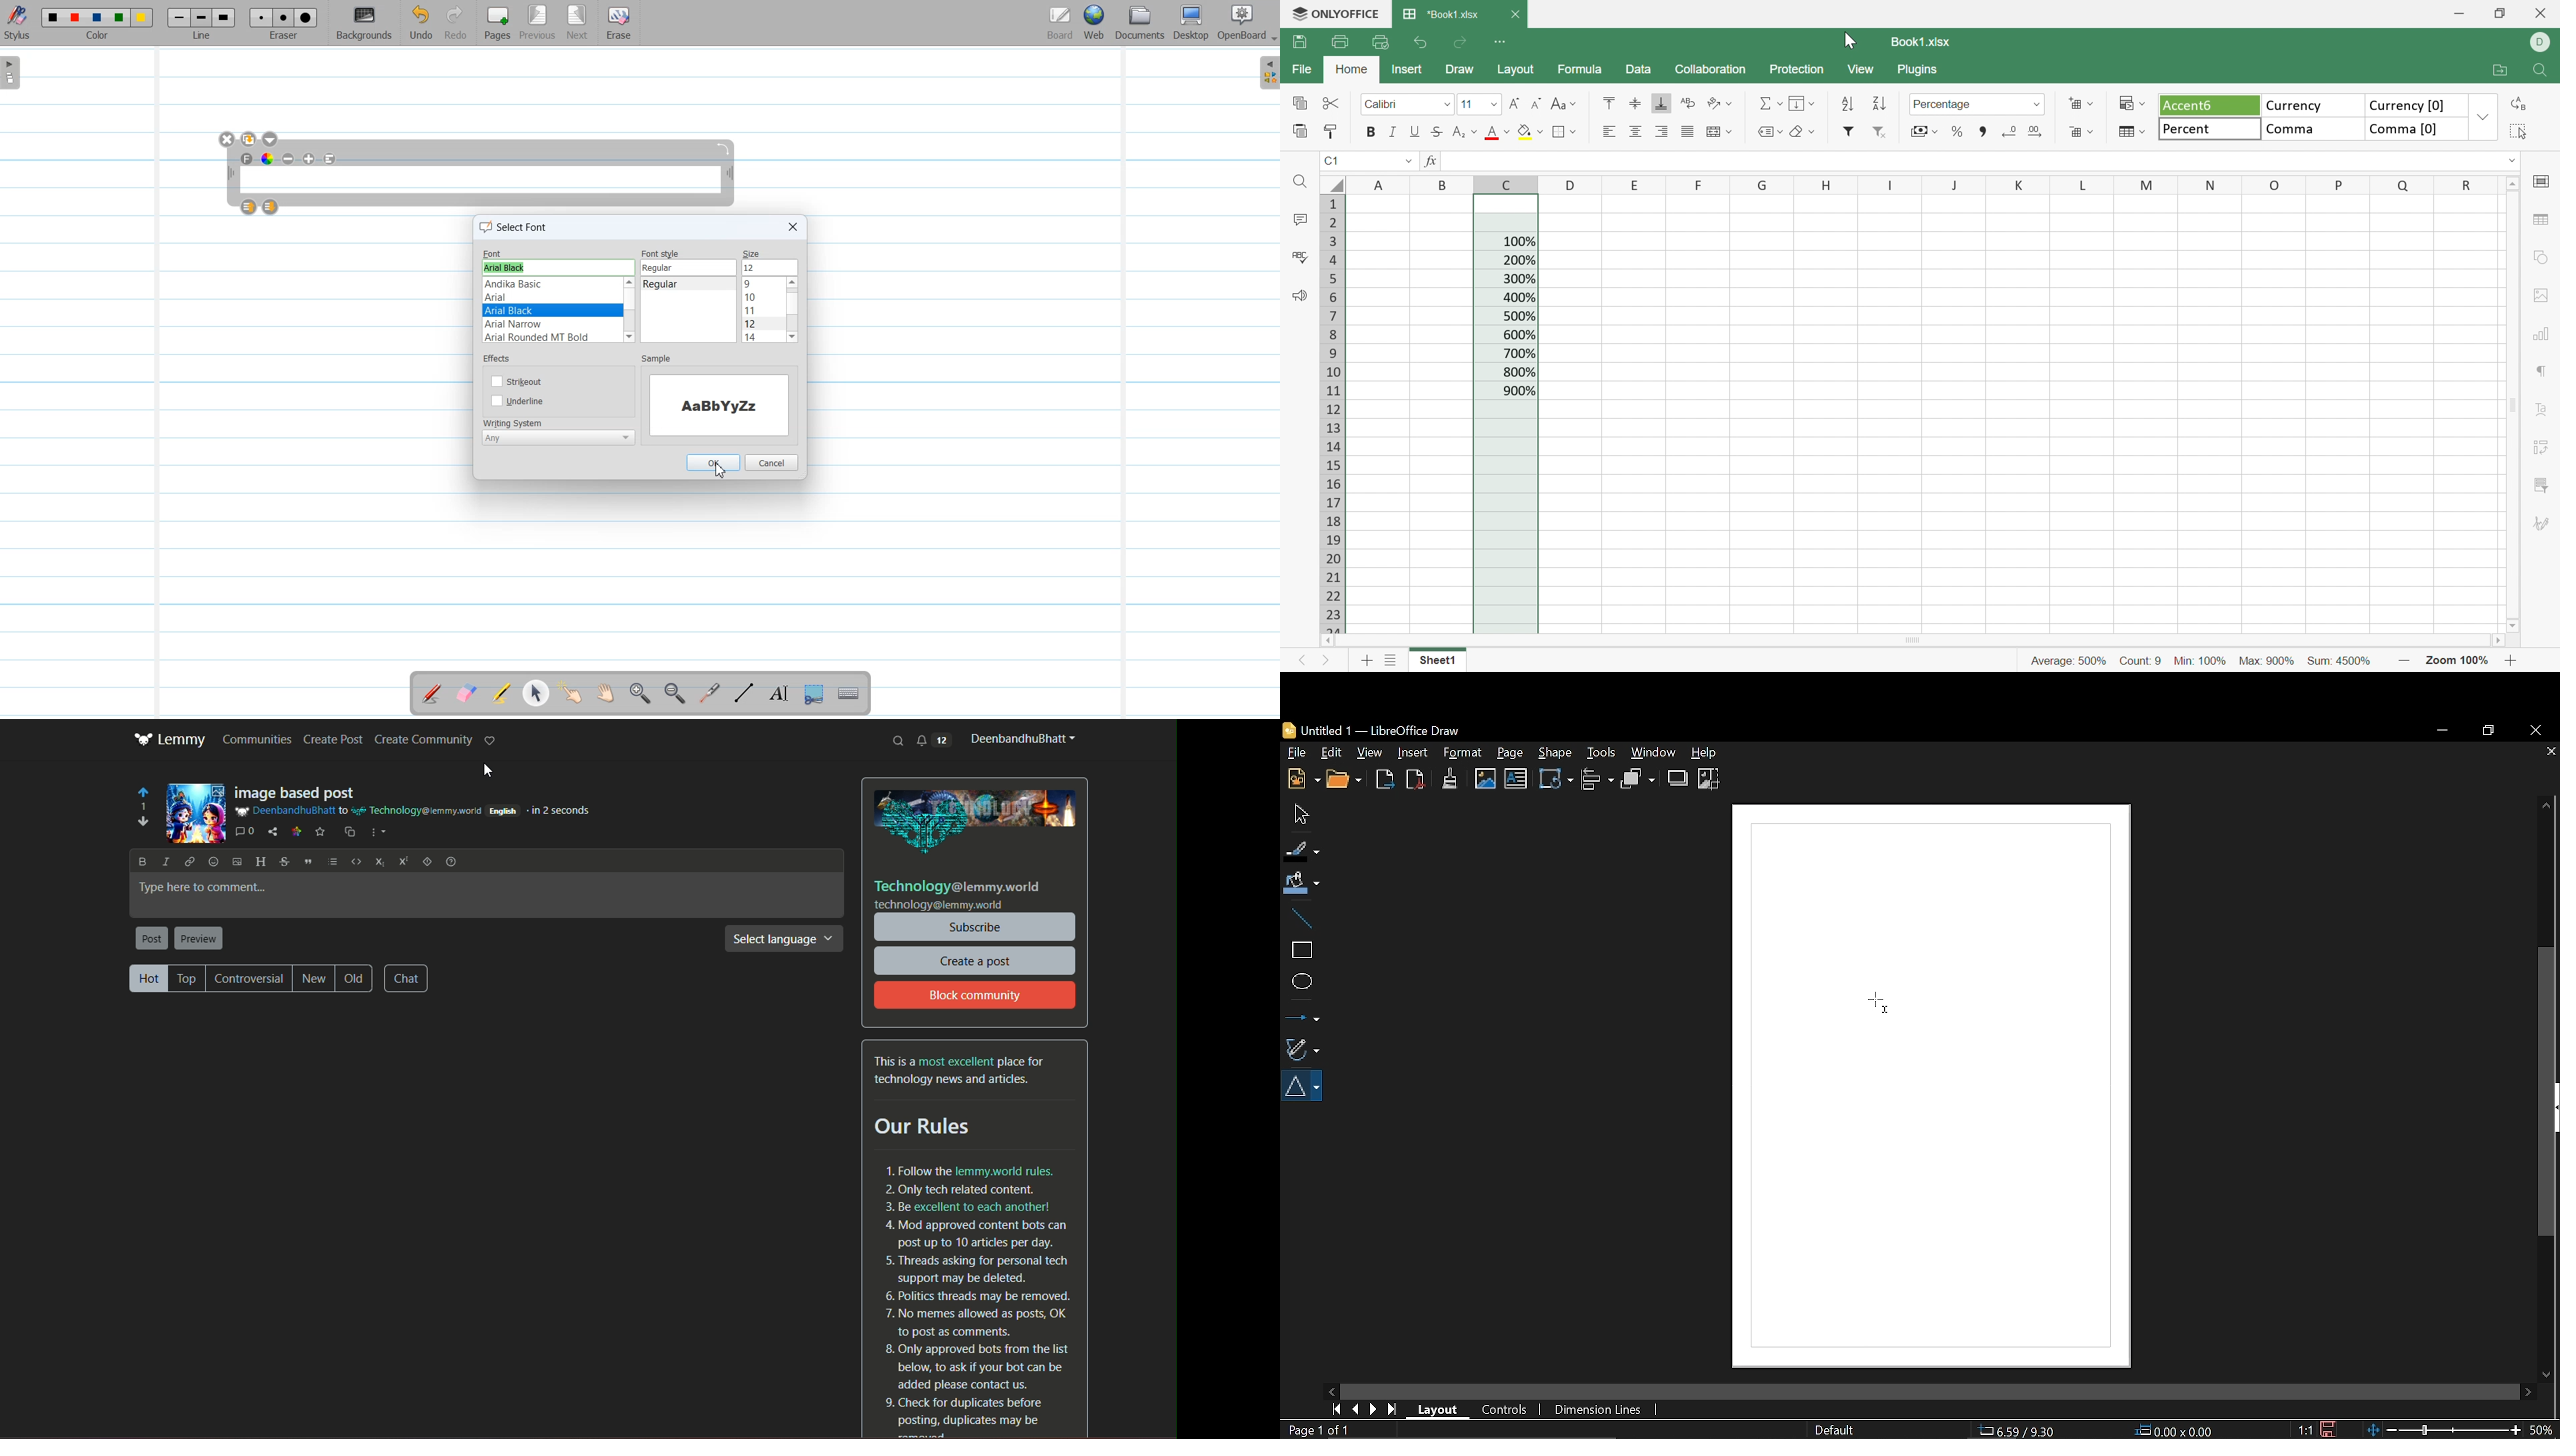 This screenshot has height=1456, width=2576. I want to click on Previous page, so click(1355, 1410).